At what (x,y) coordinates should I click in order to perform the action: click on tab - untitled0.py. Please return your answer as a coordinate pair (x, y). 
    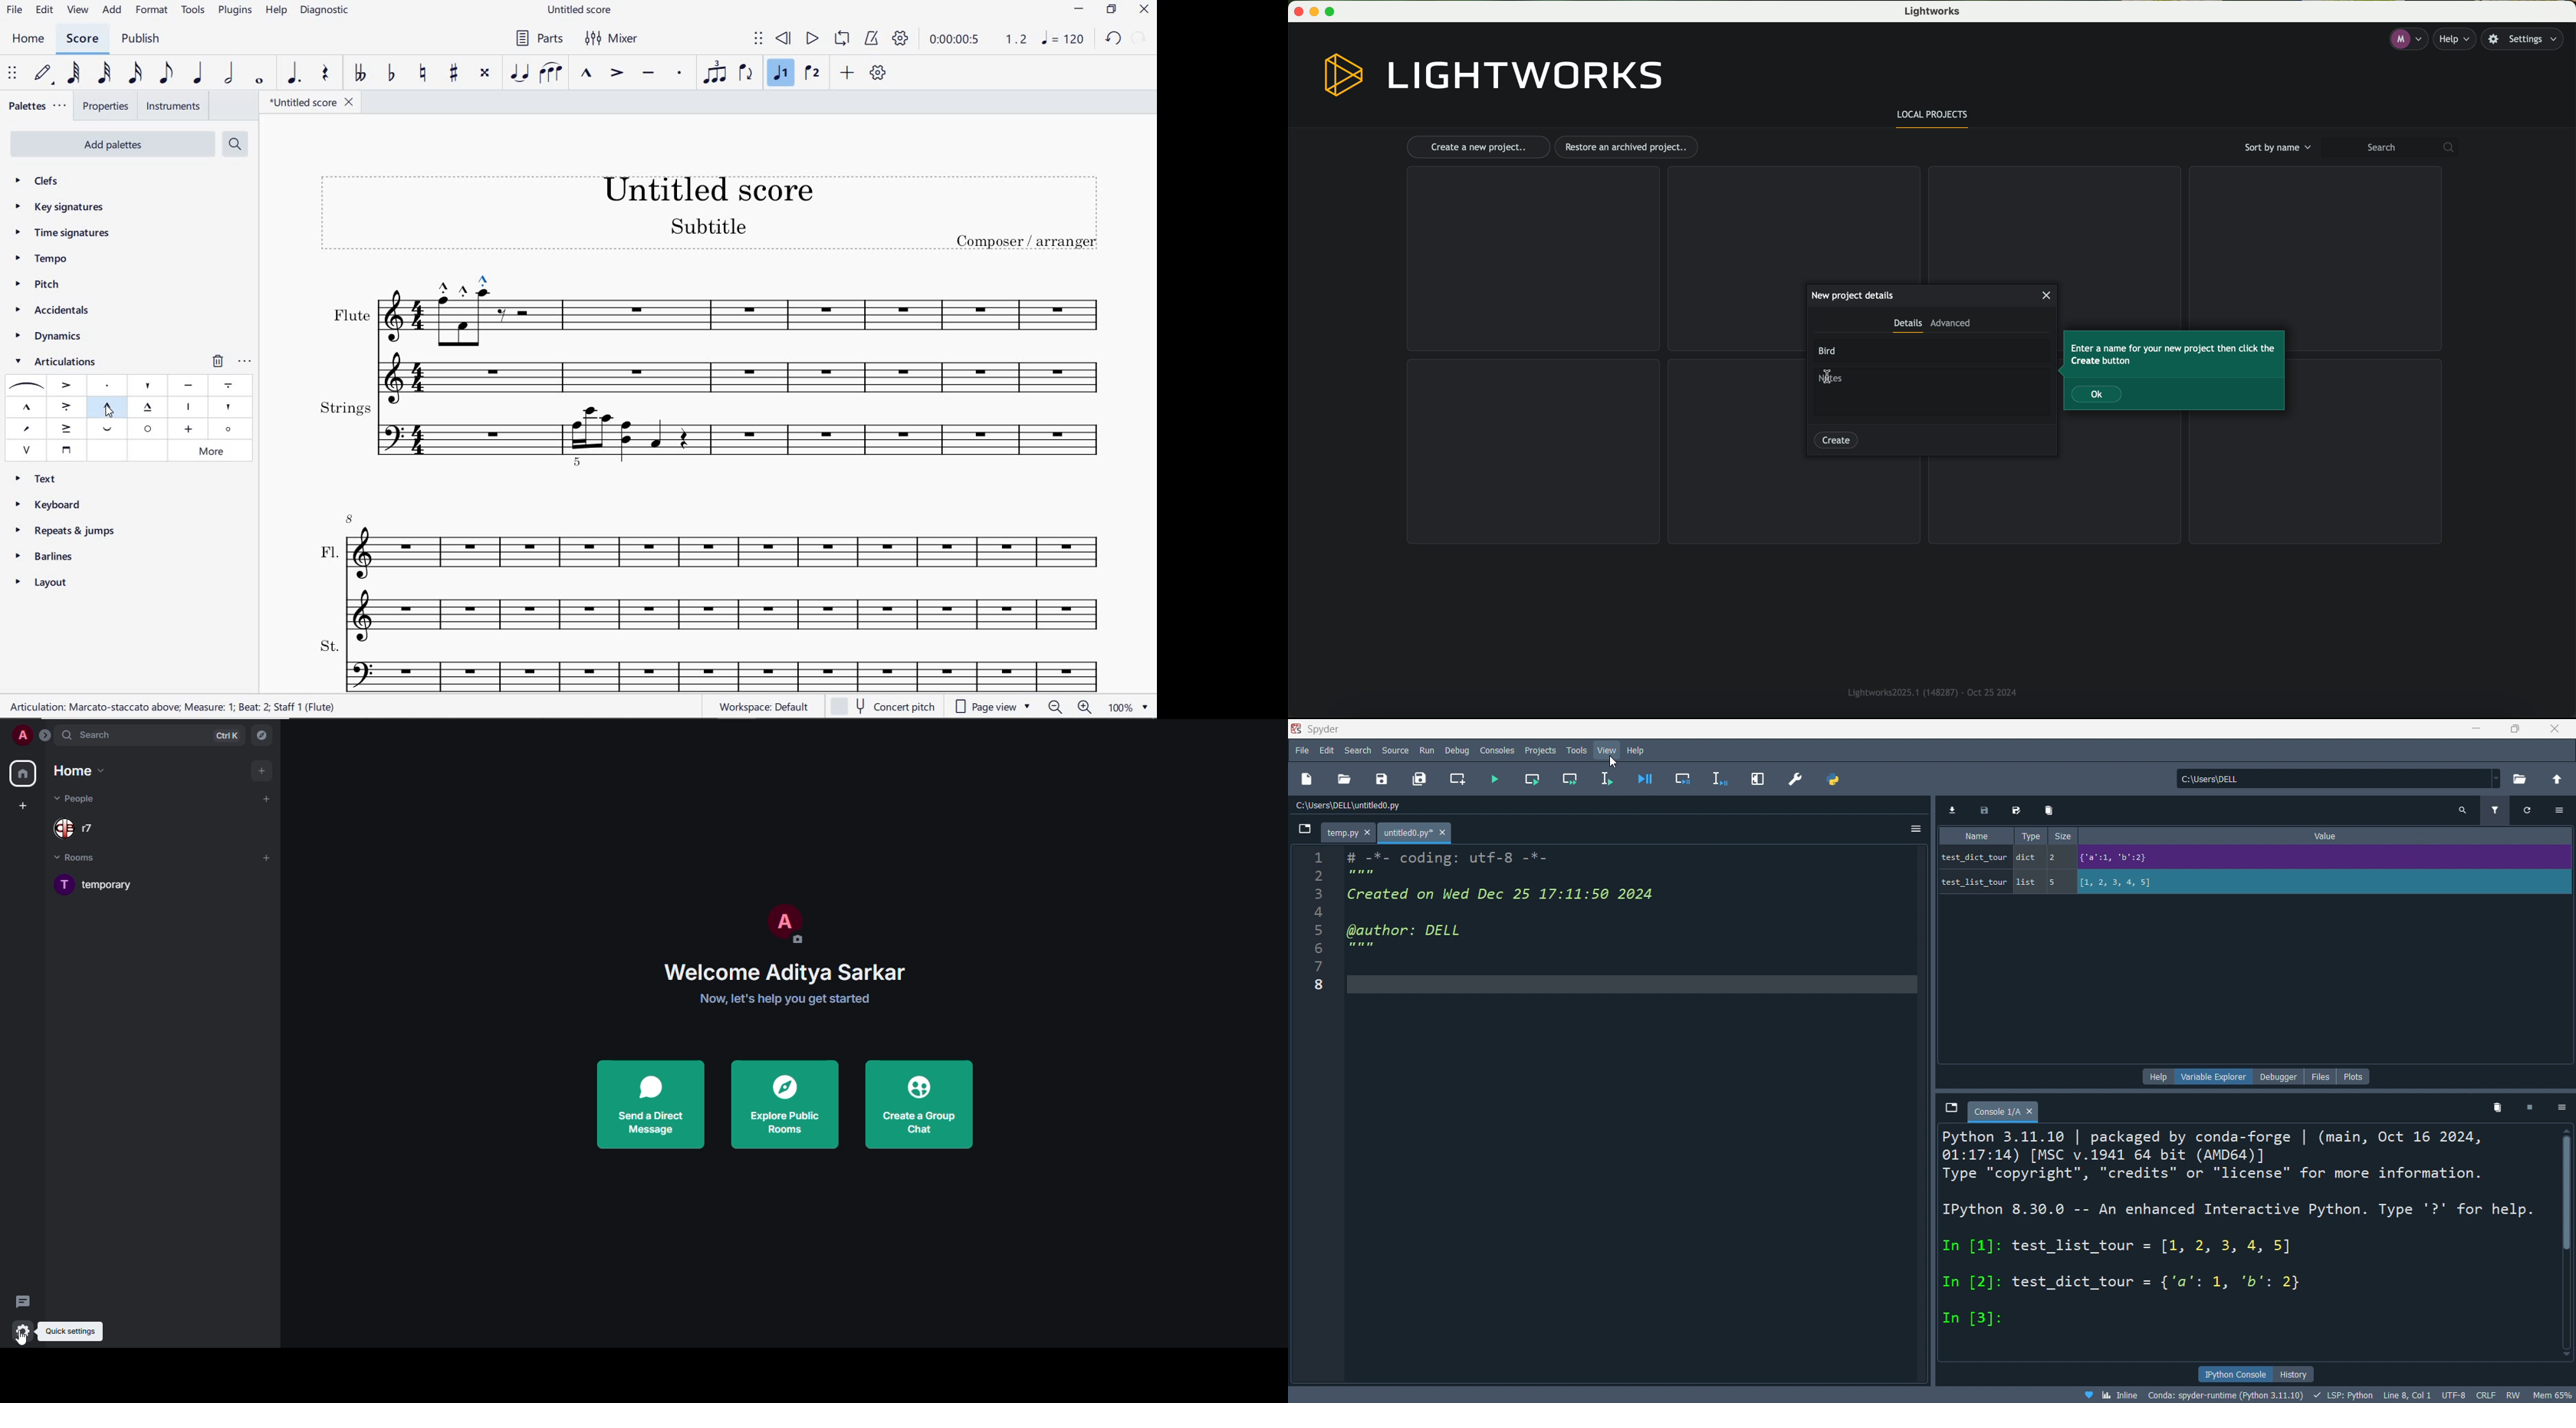
    Looking at the image, I should click on (1415, 834).